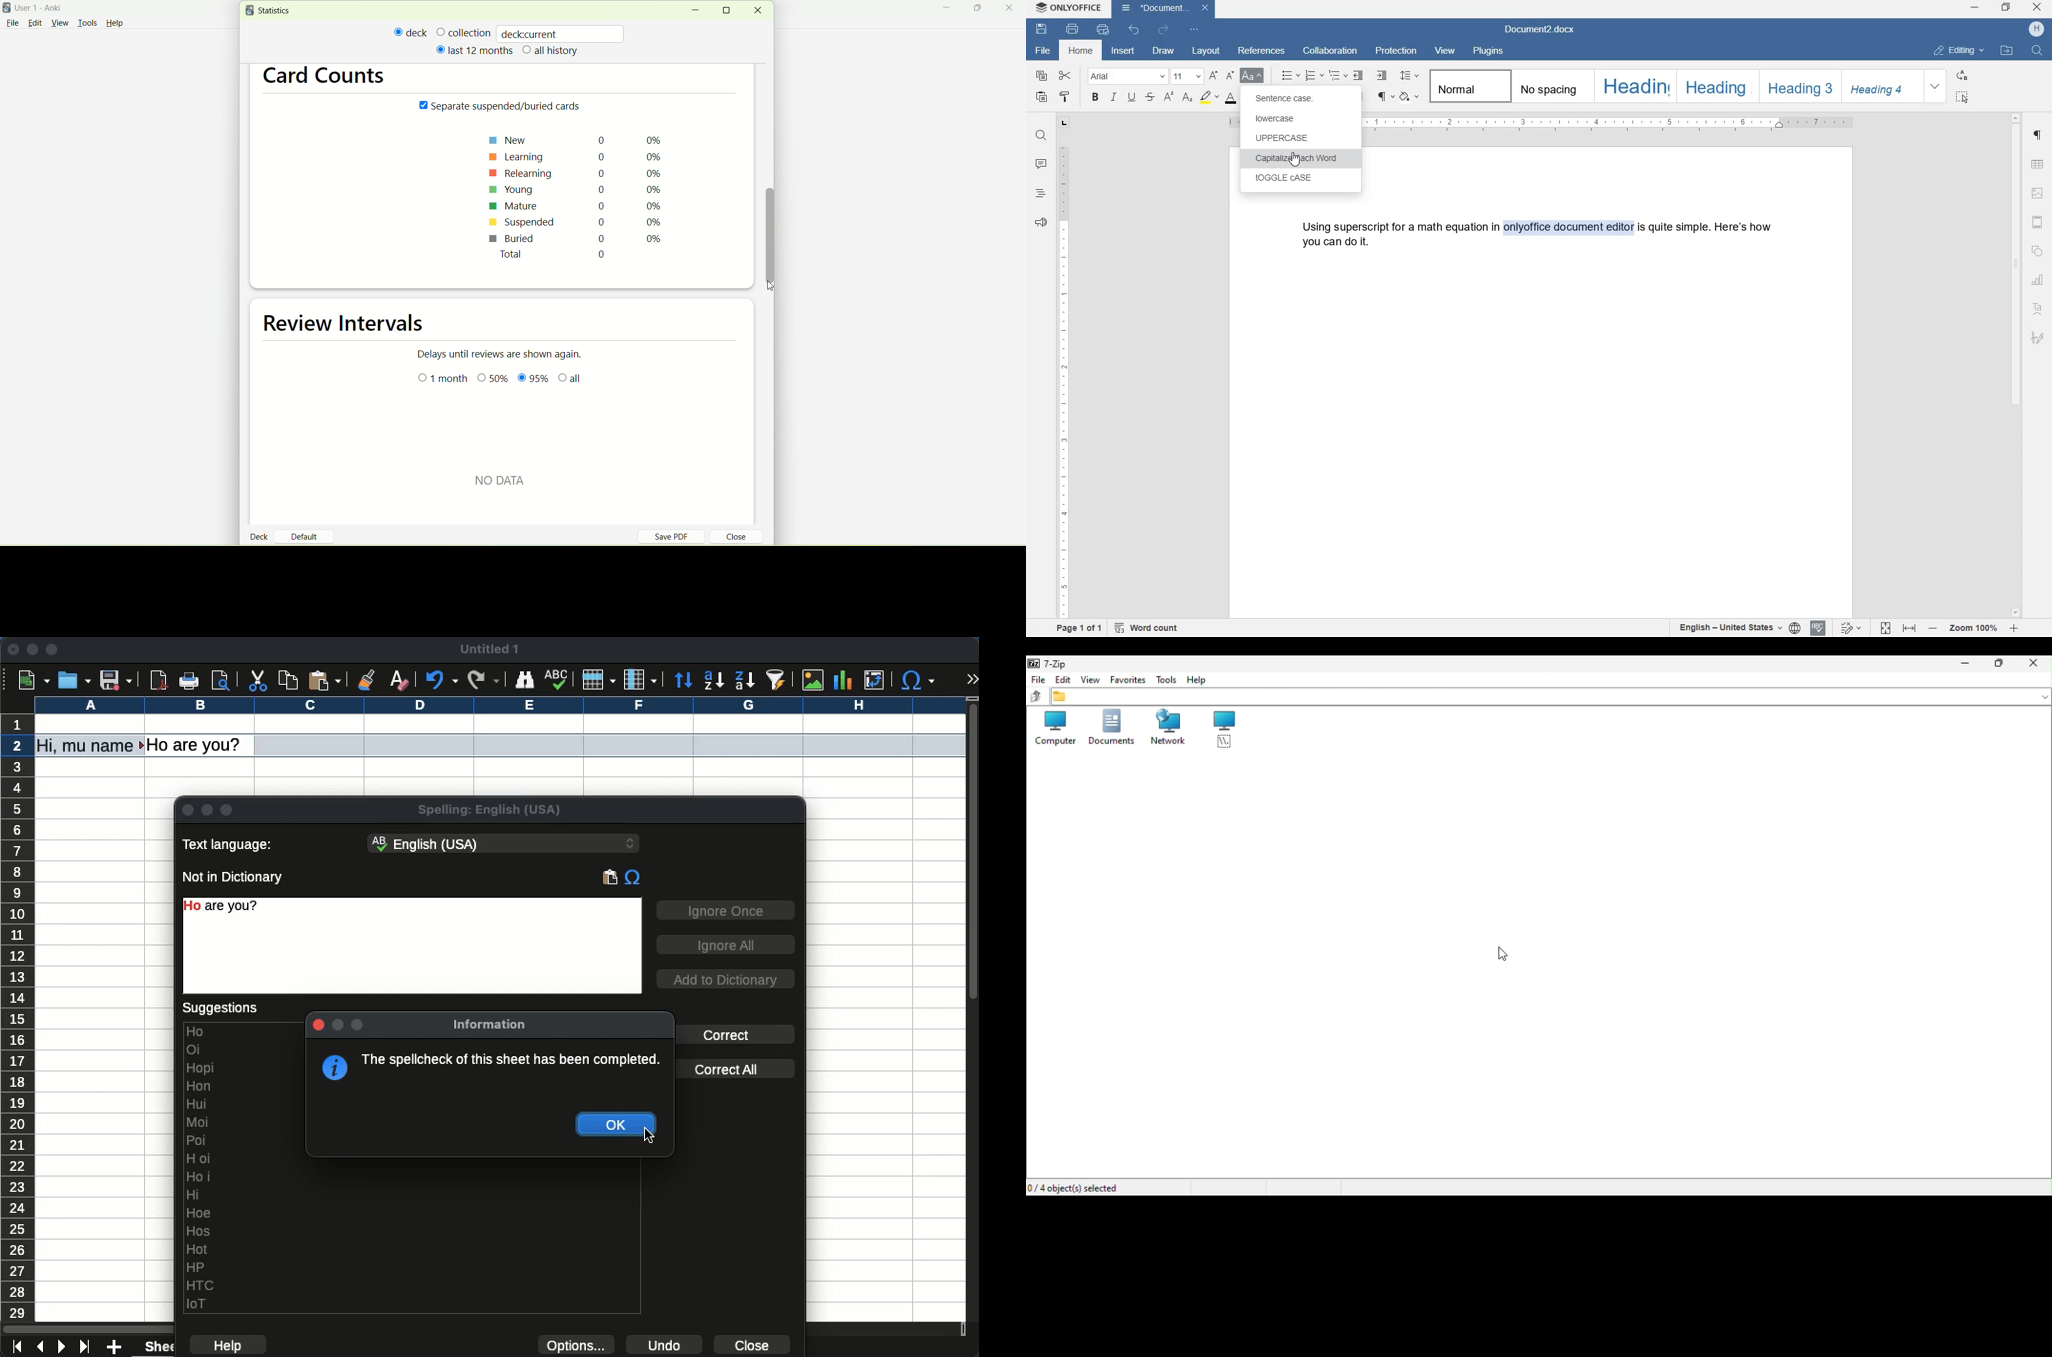 The image size is (2072, 1372). What do you see at coordinates (1041, 98) in the screenshot?
I see `paste` at bounding box center [1041, 98].